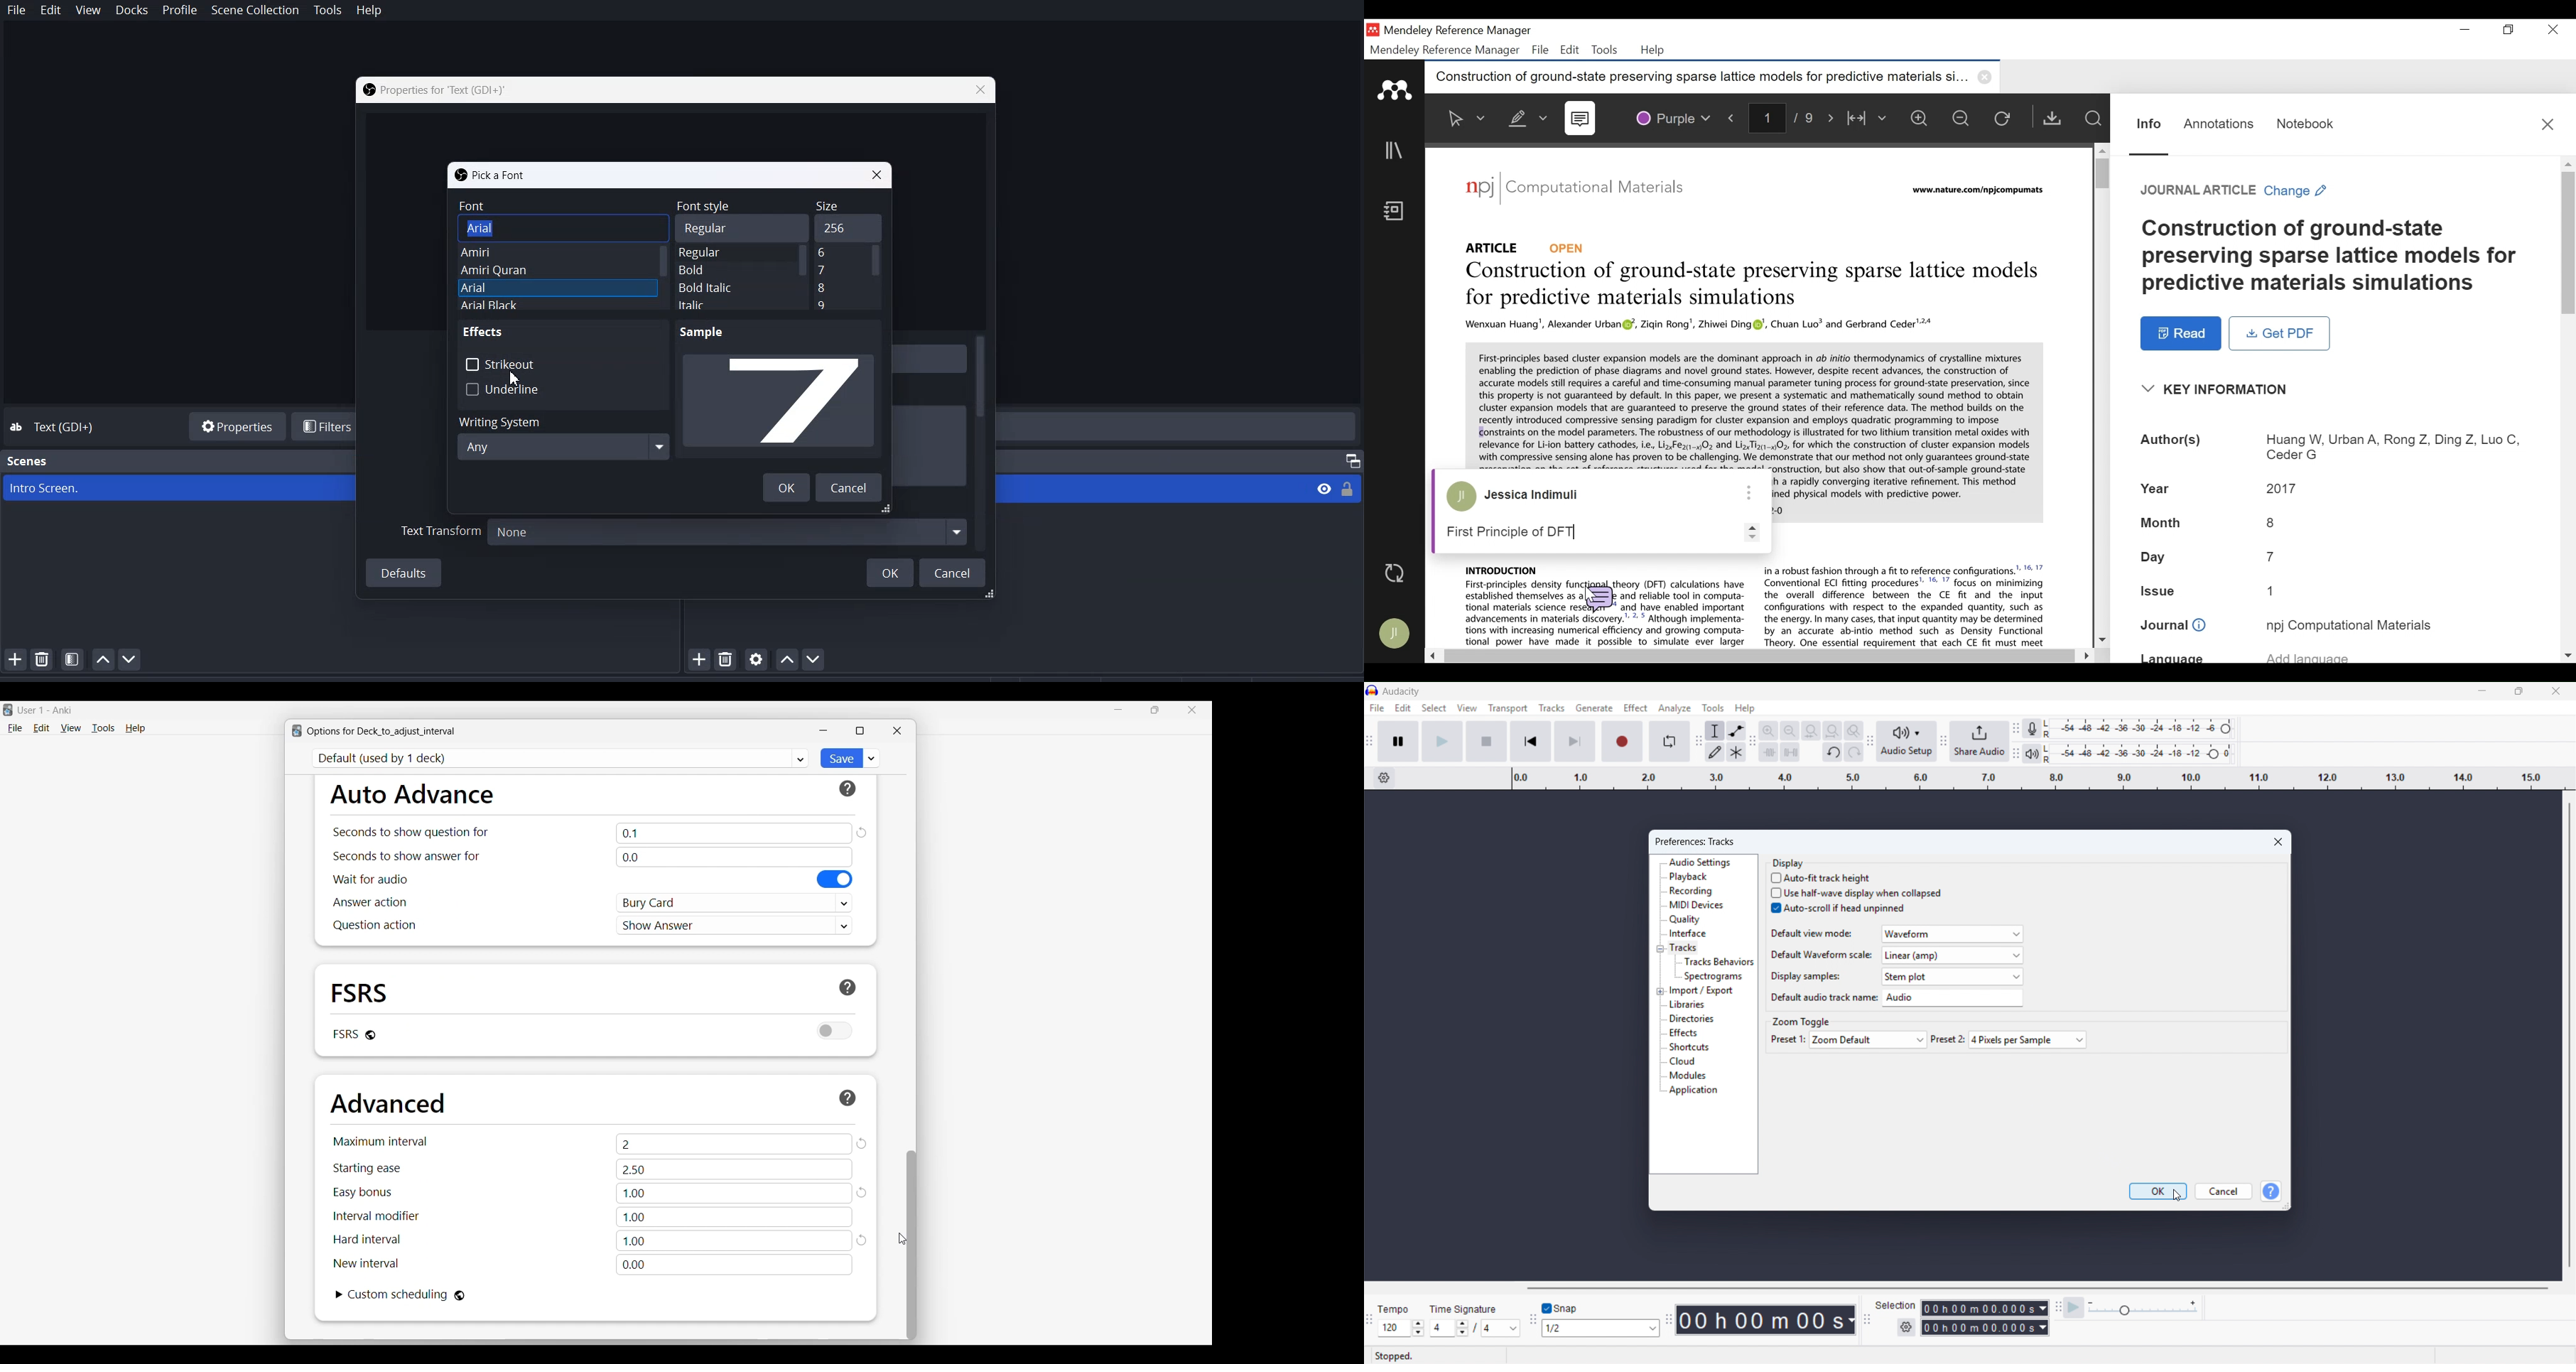 The image size is (2576, 1372). Describe the element at coordinates (1396, 90) in the screenshot. I see `Mendeley Logo` at that location.